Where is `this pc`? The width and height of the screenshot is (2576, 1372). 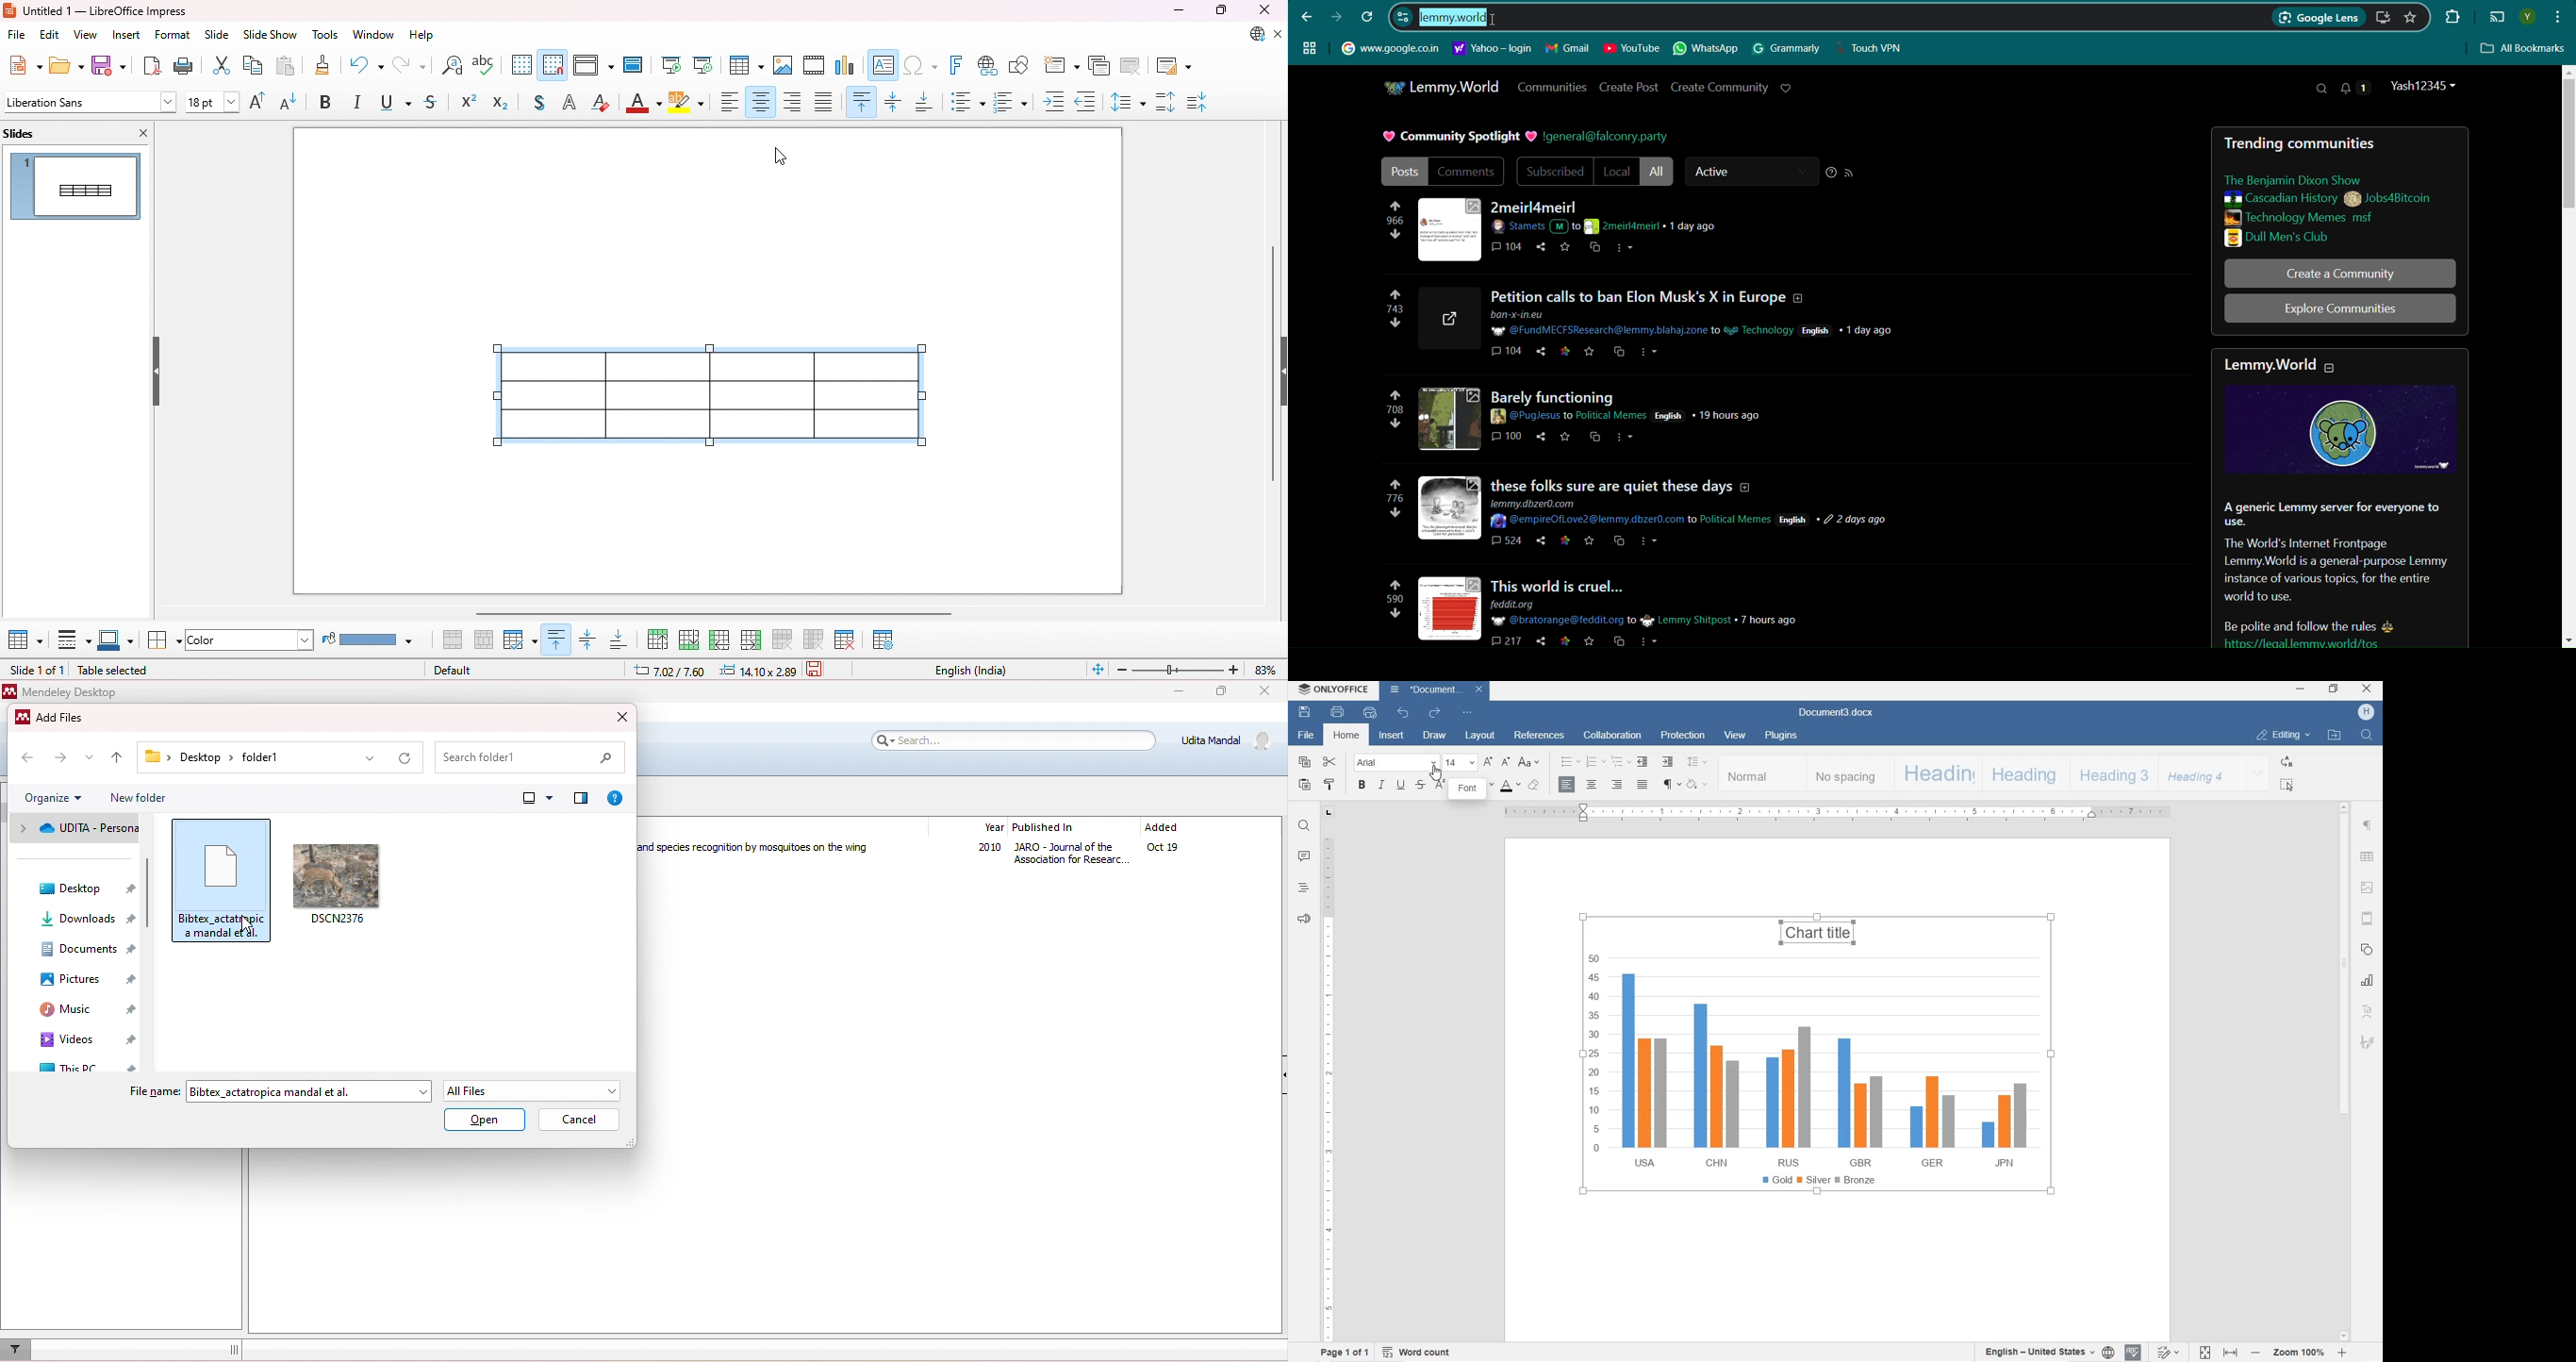
this pc is located at coordinates (90, 1066).